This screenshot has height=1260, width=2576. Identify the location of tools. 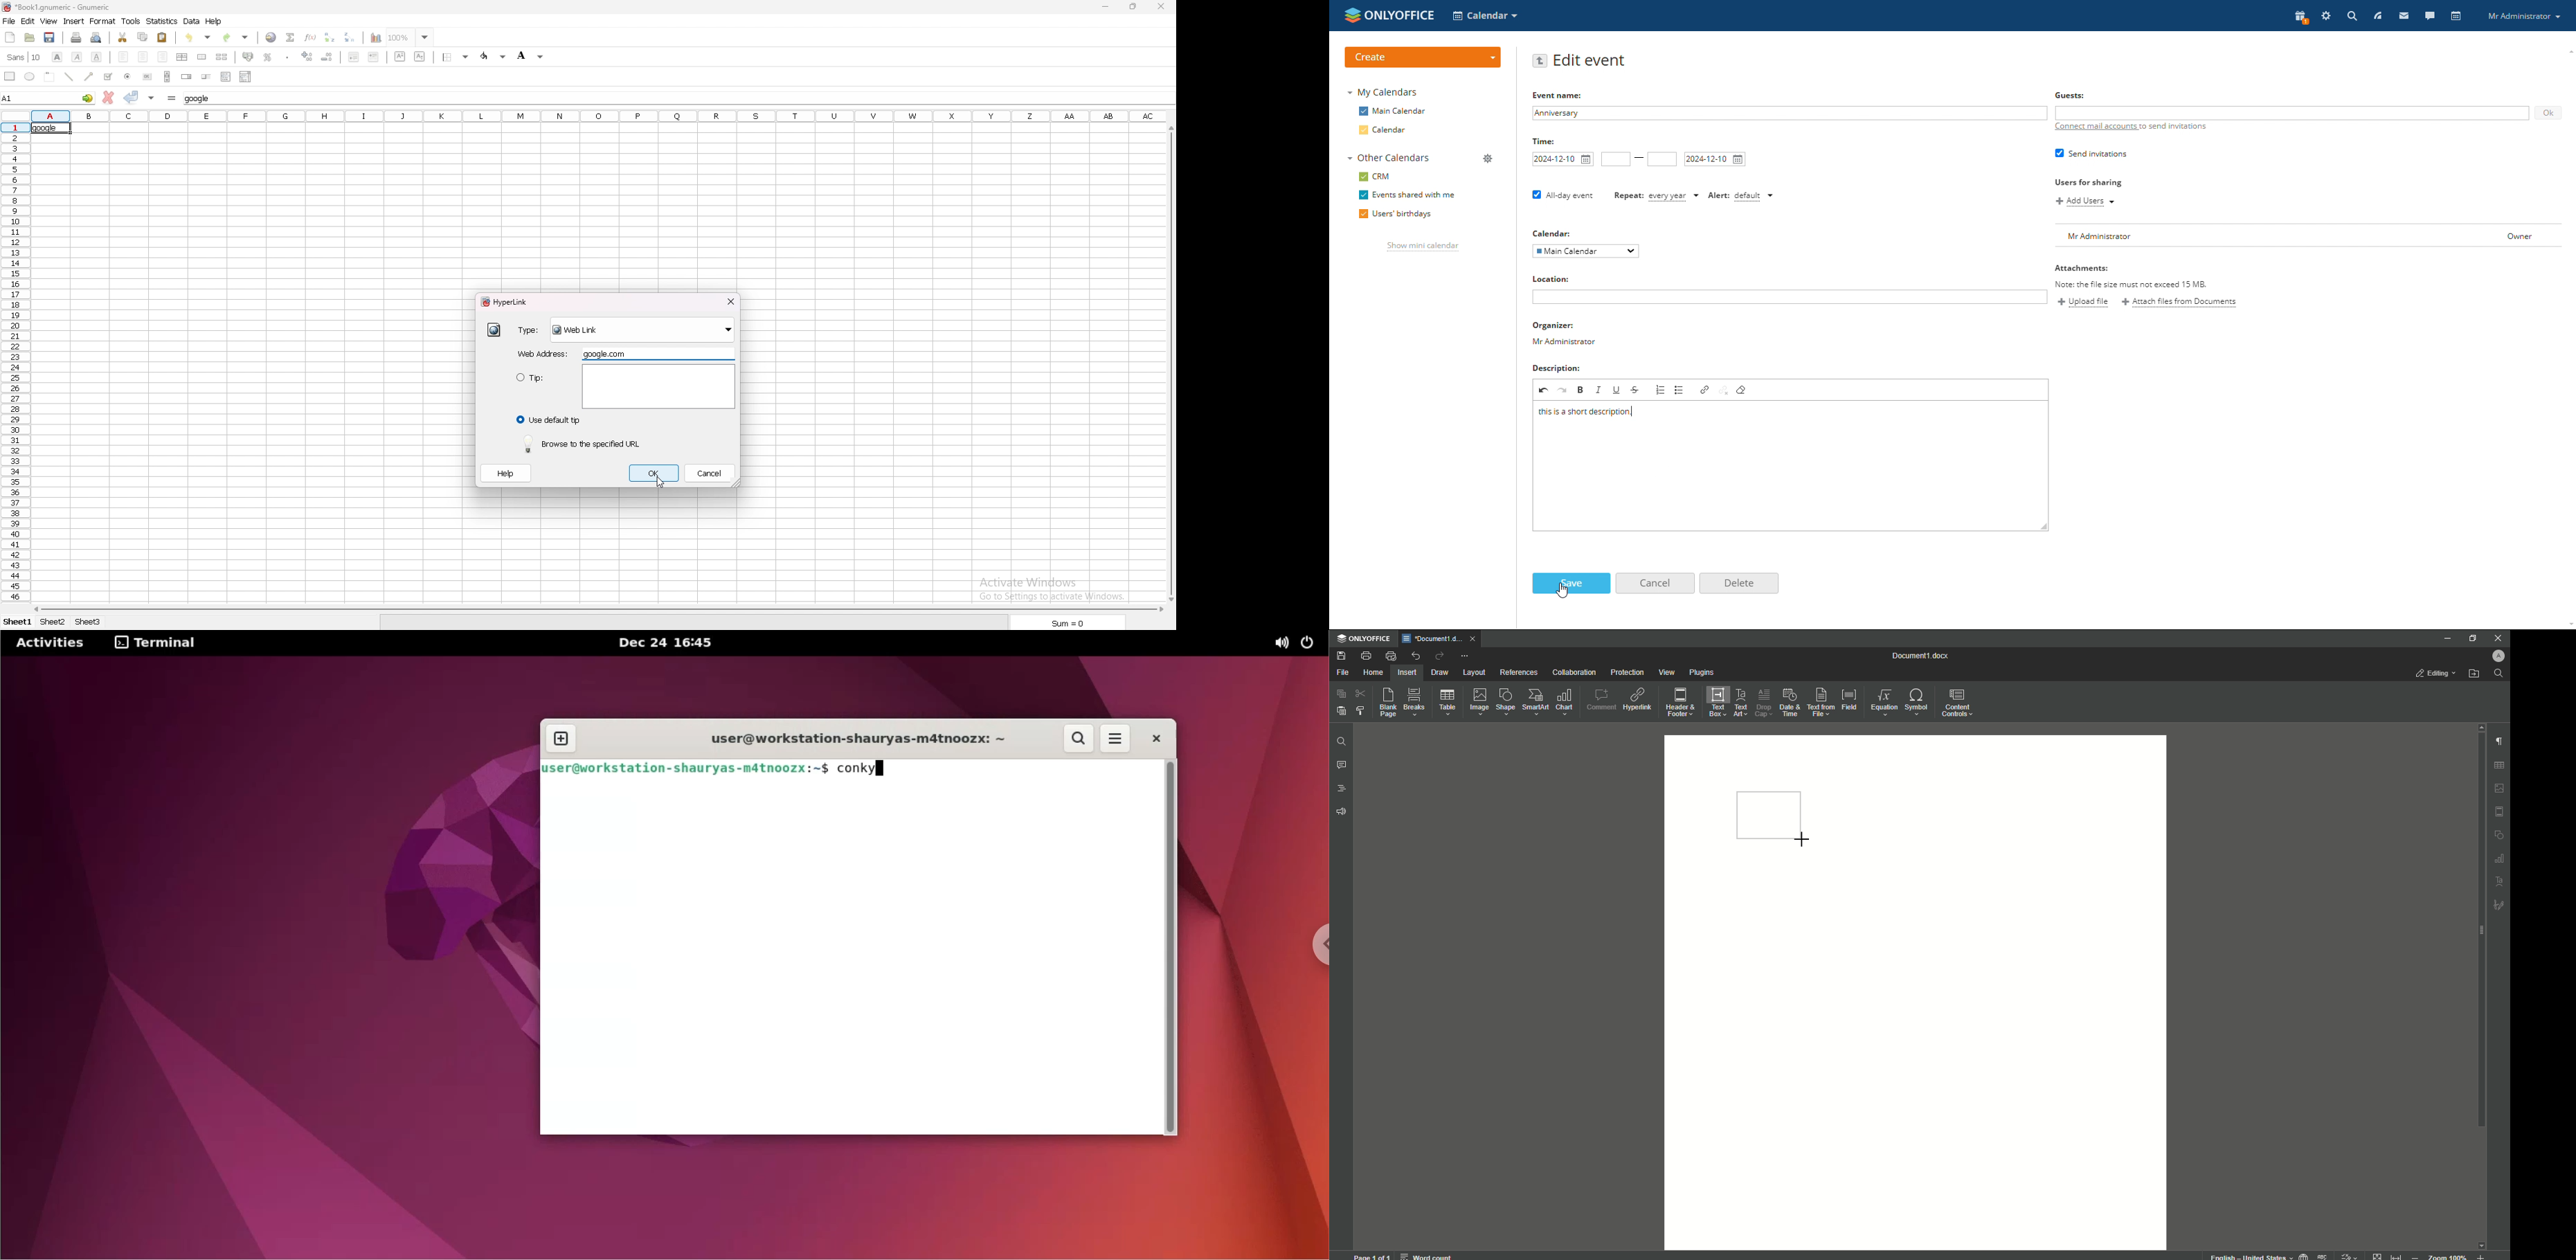
(131, 21).